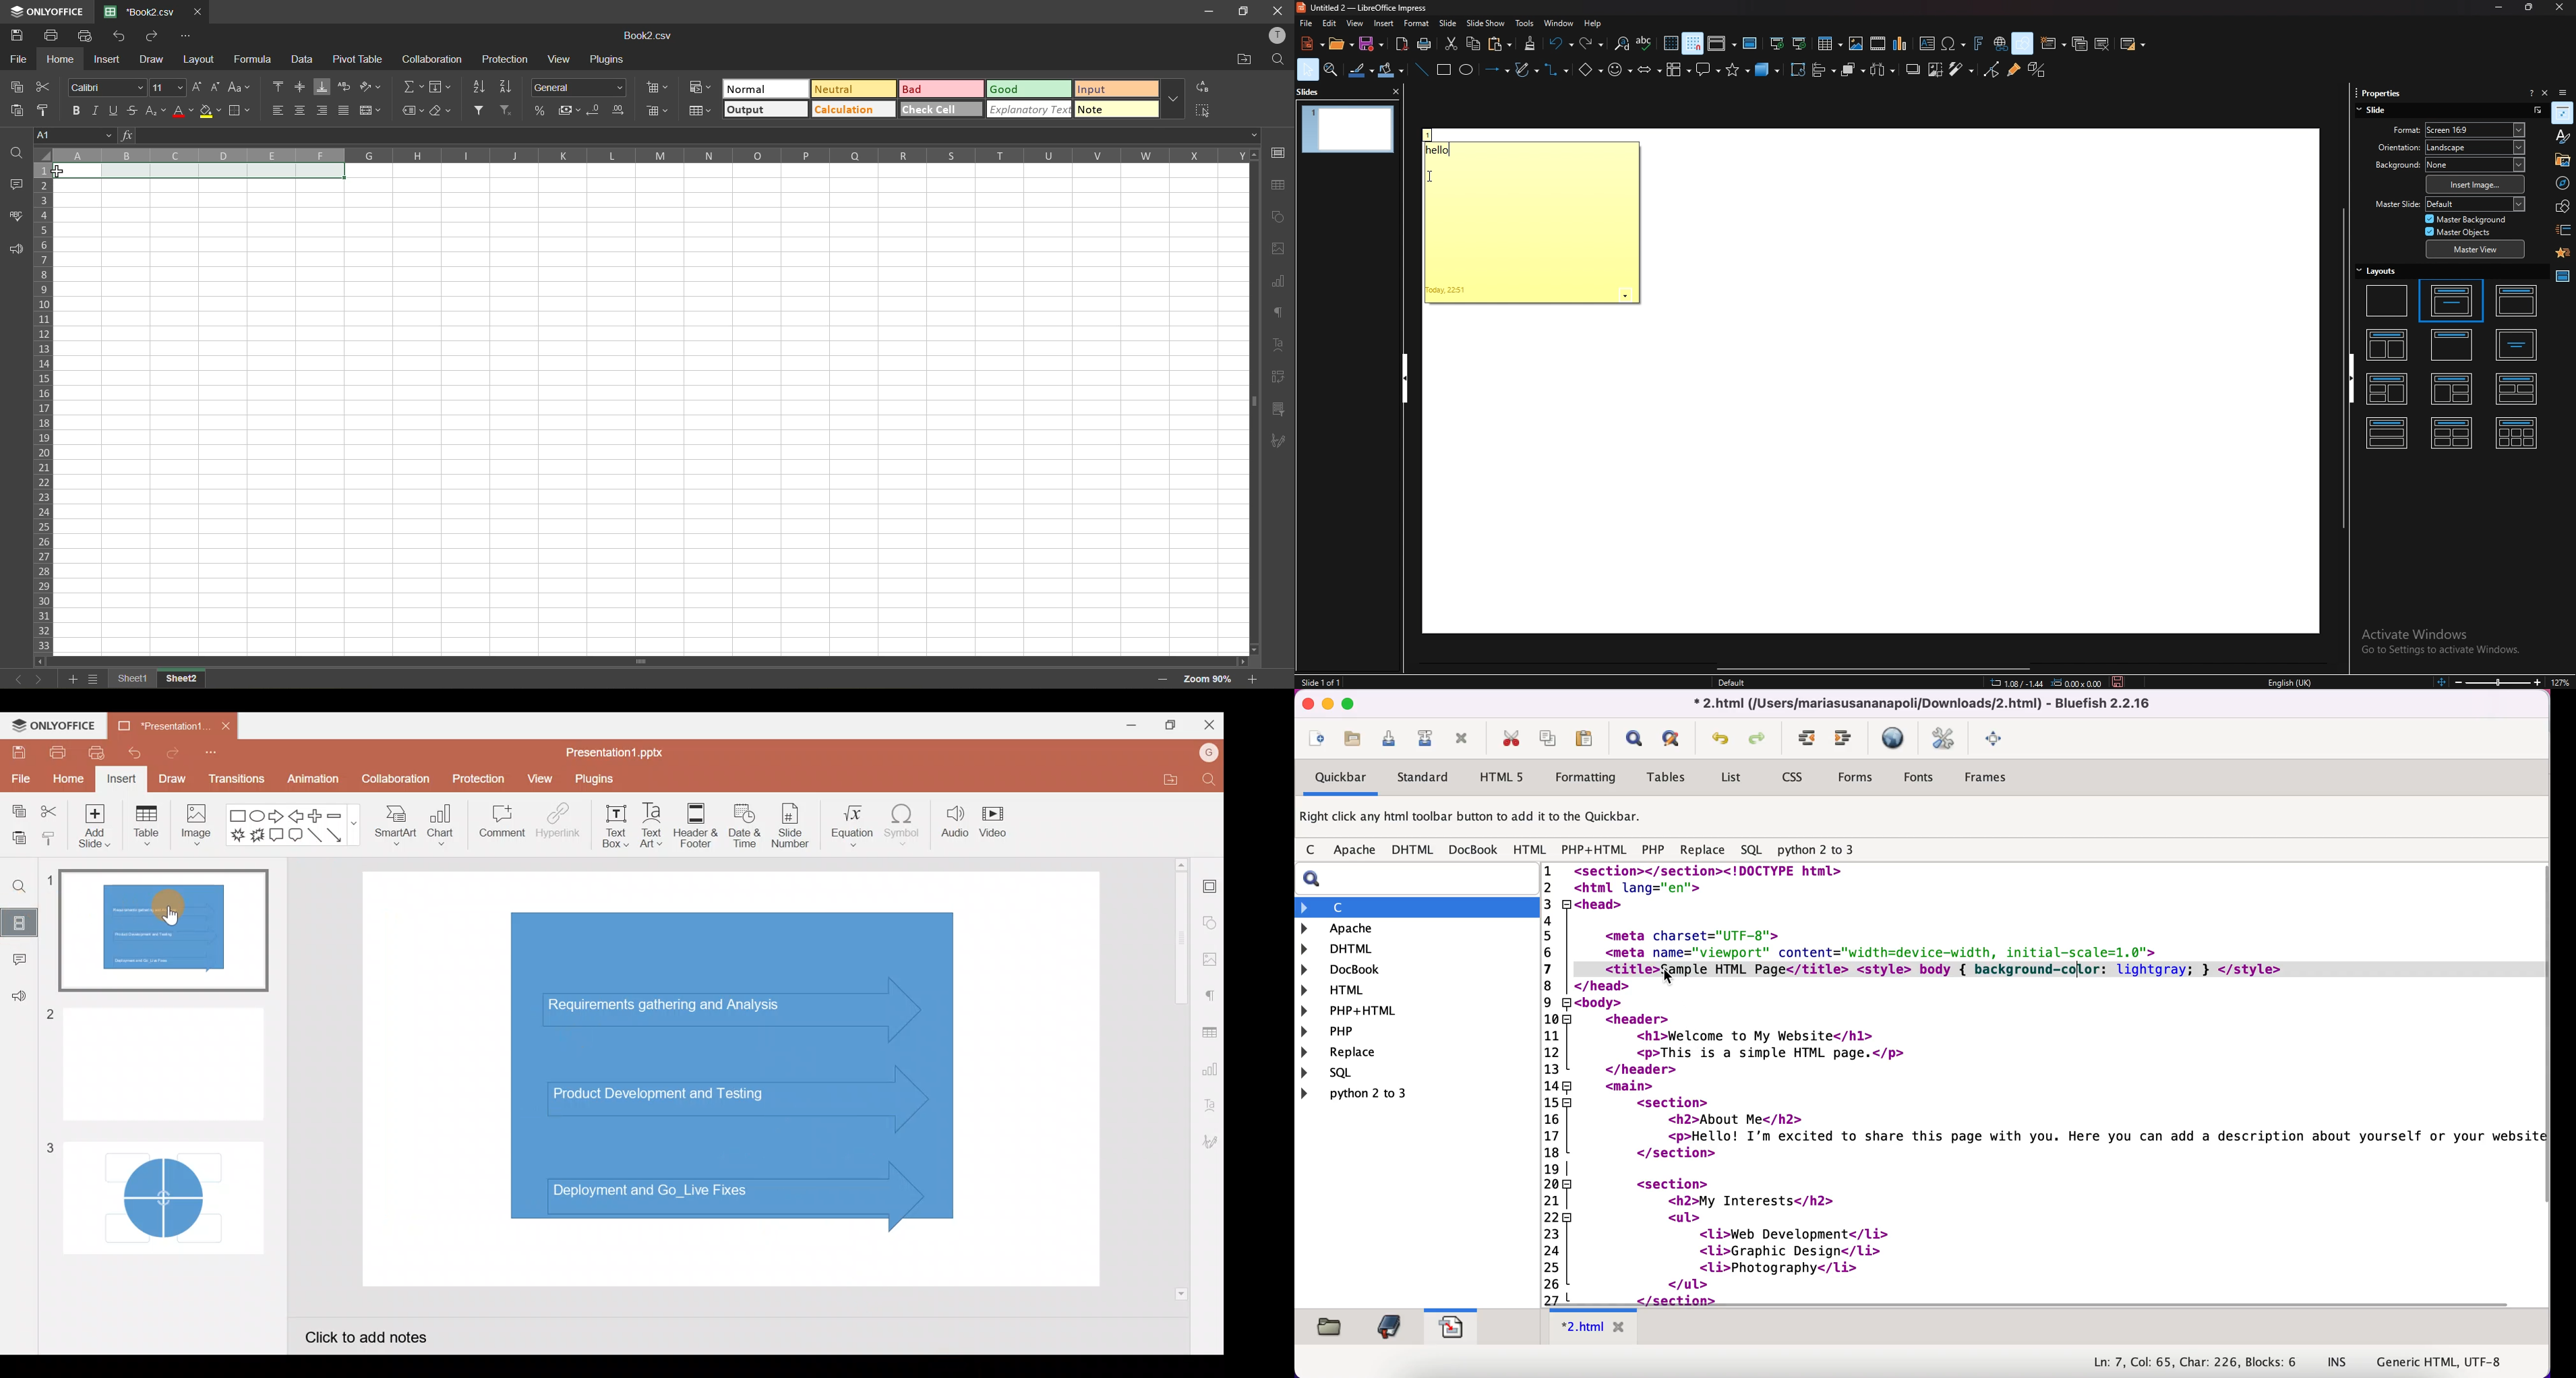  What do you see at coordinates (1999, 43) in the screenshot?
I see `insert hyperlink` at bounding box center [1999, 43].